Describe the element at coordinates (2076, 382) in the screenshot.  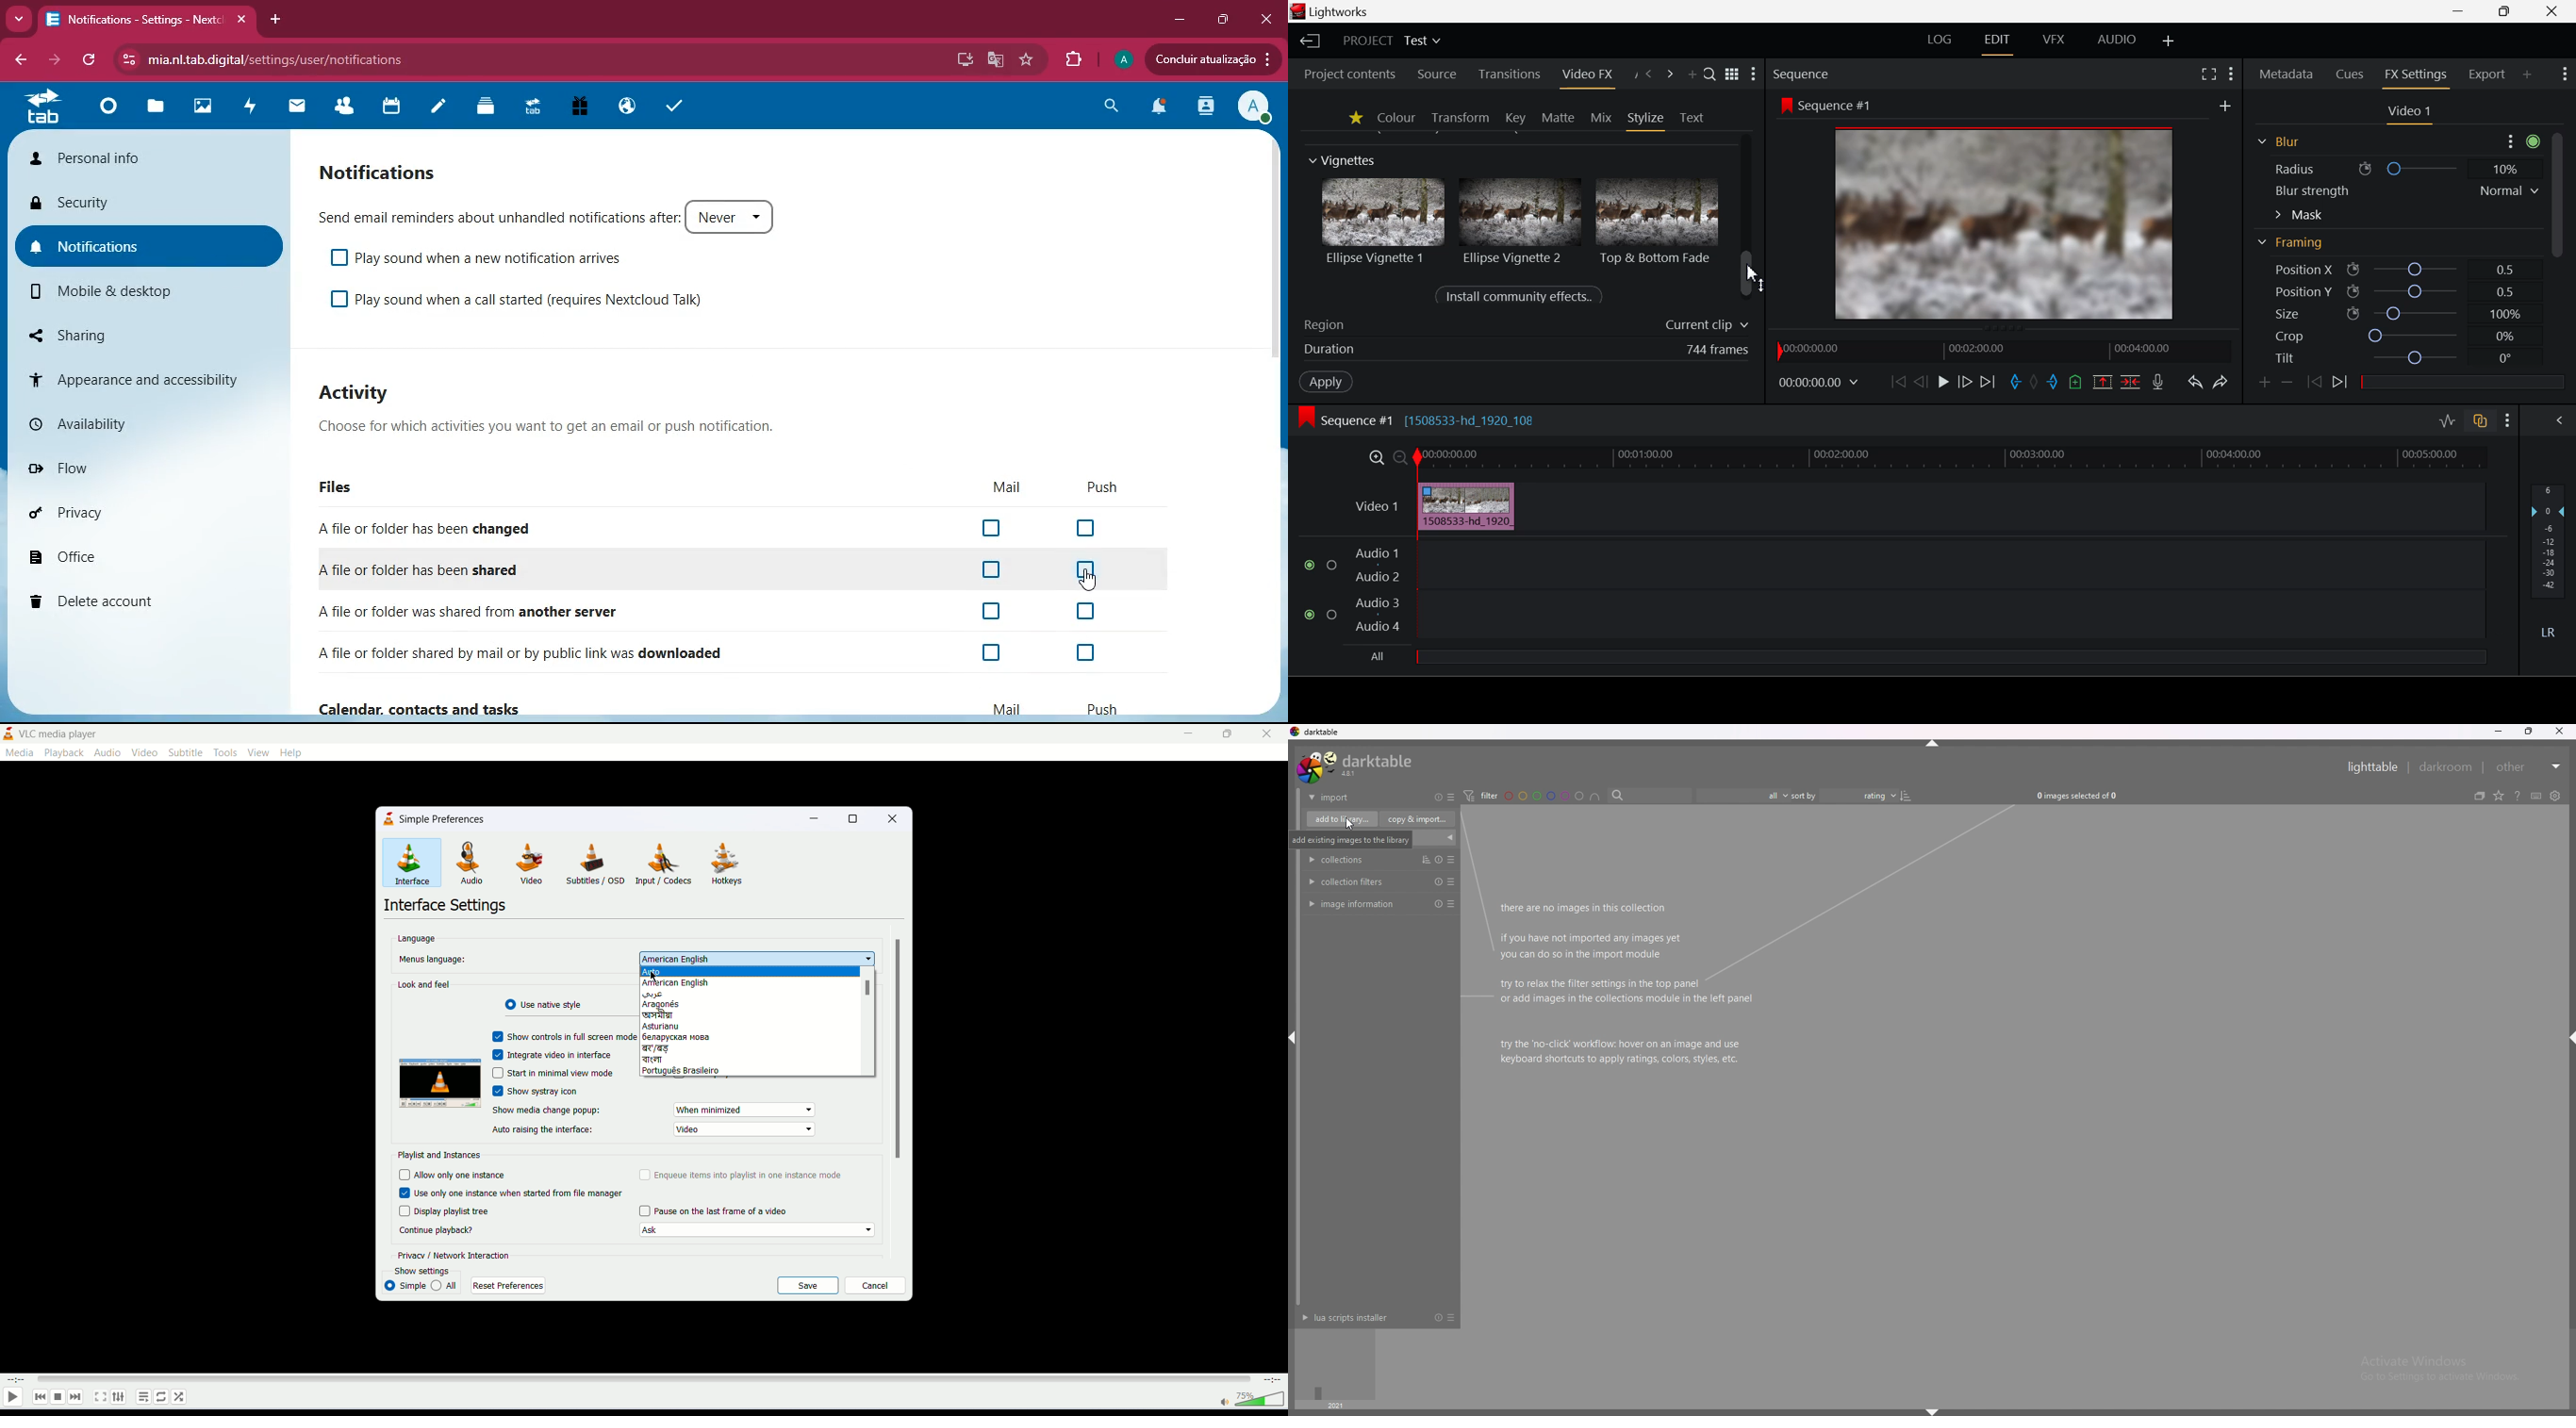
I see `Mark Cue` at that location.